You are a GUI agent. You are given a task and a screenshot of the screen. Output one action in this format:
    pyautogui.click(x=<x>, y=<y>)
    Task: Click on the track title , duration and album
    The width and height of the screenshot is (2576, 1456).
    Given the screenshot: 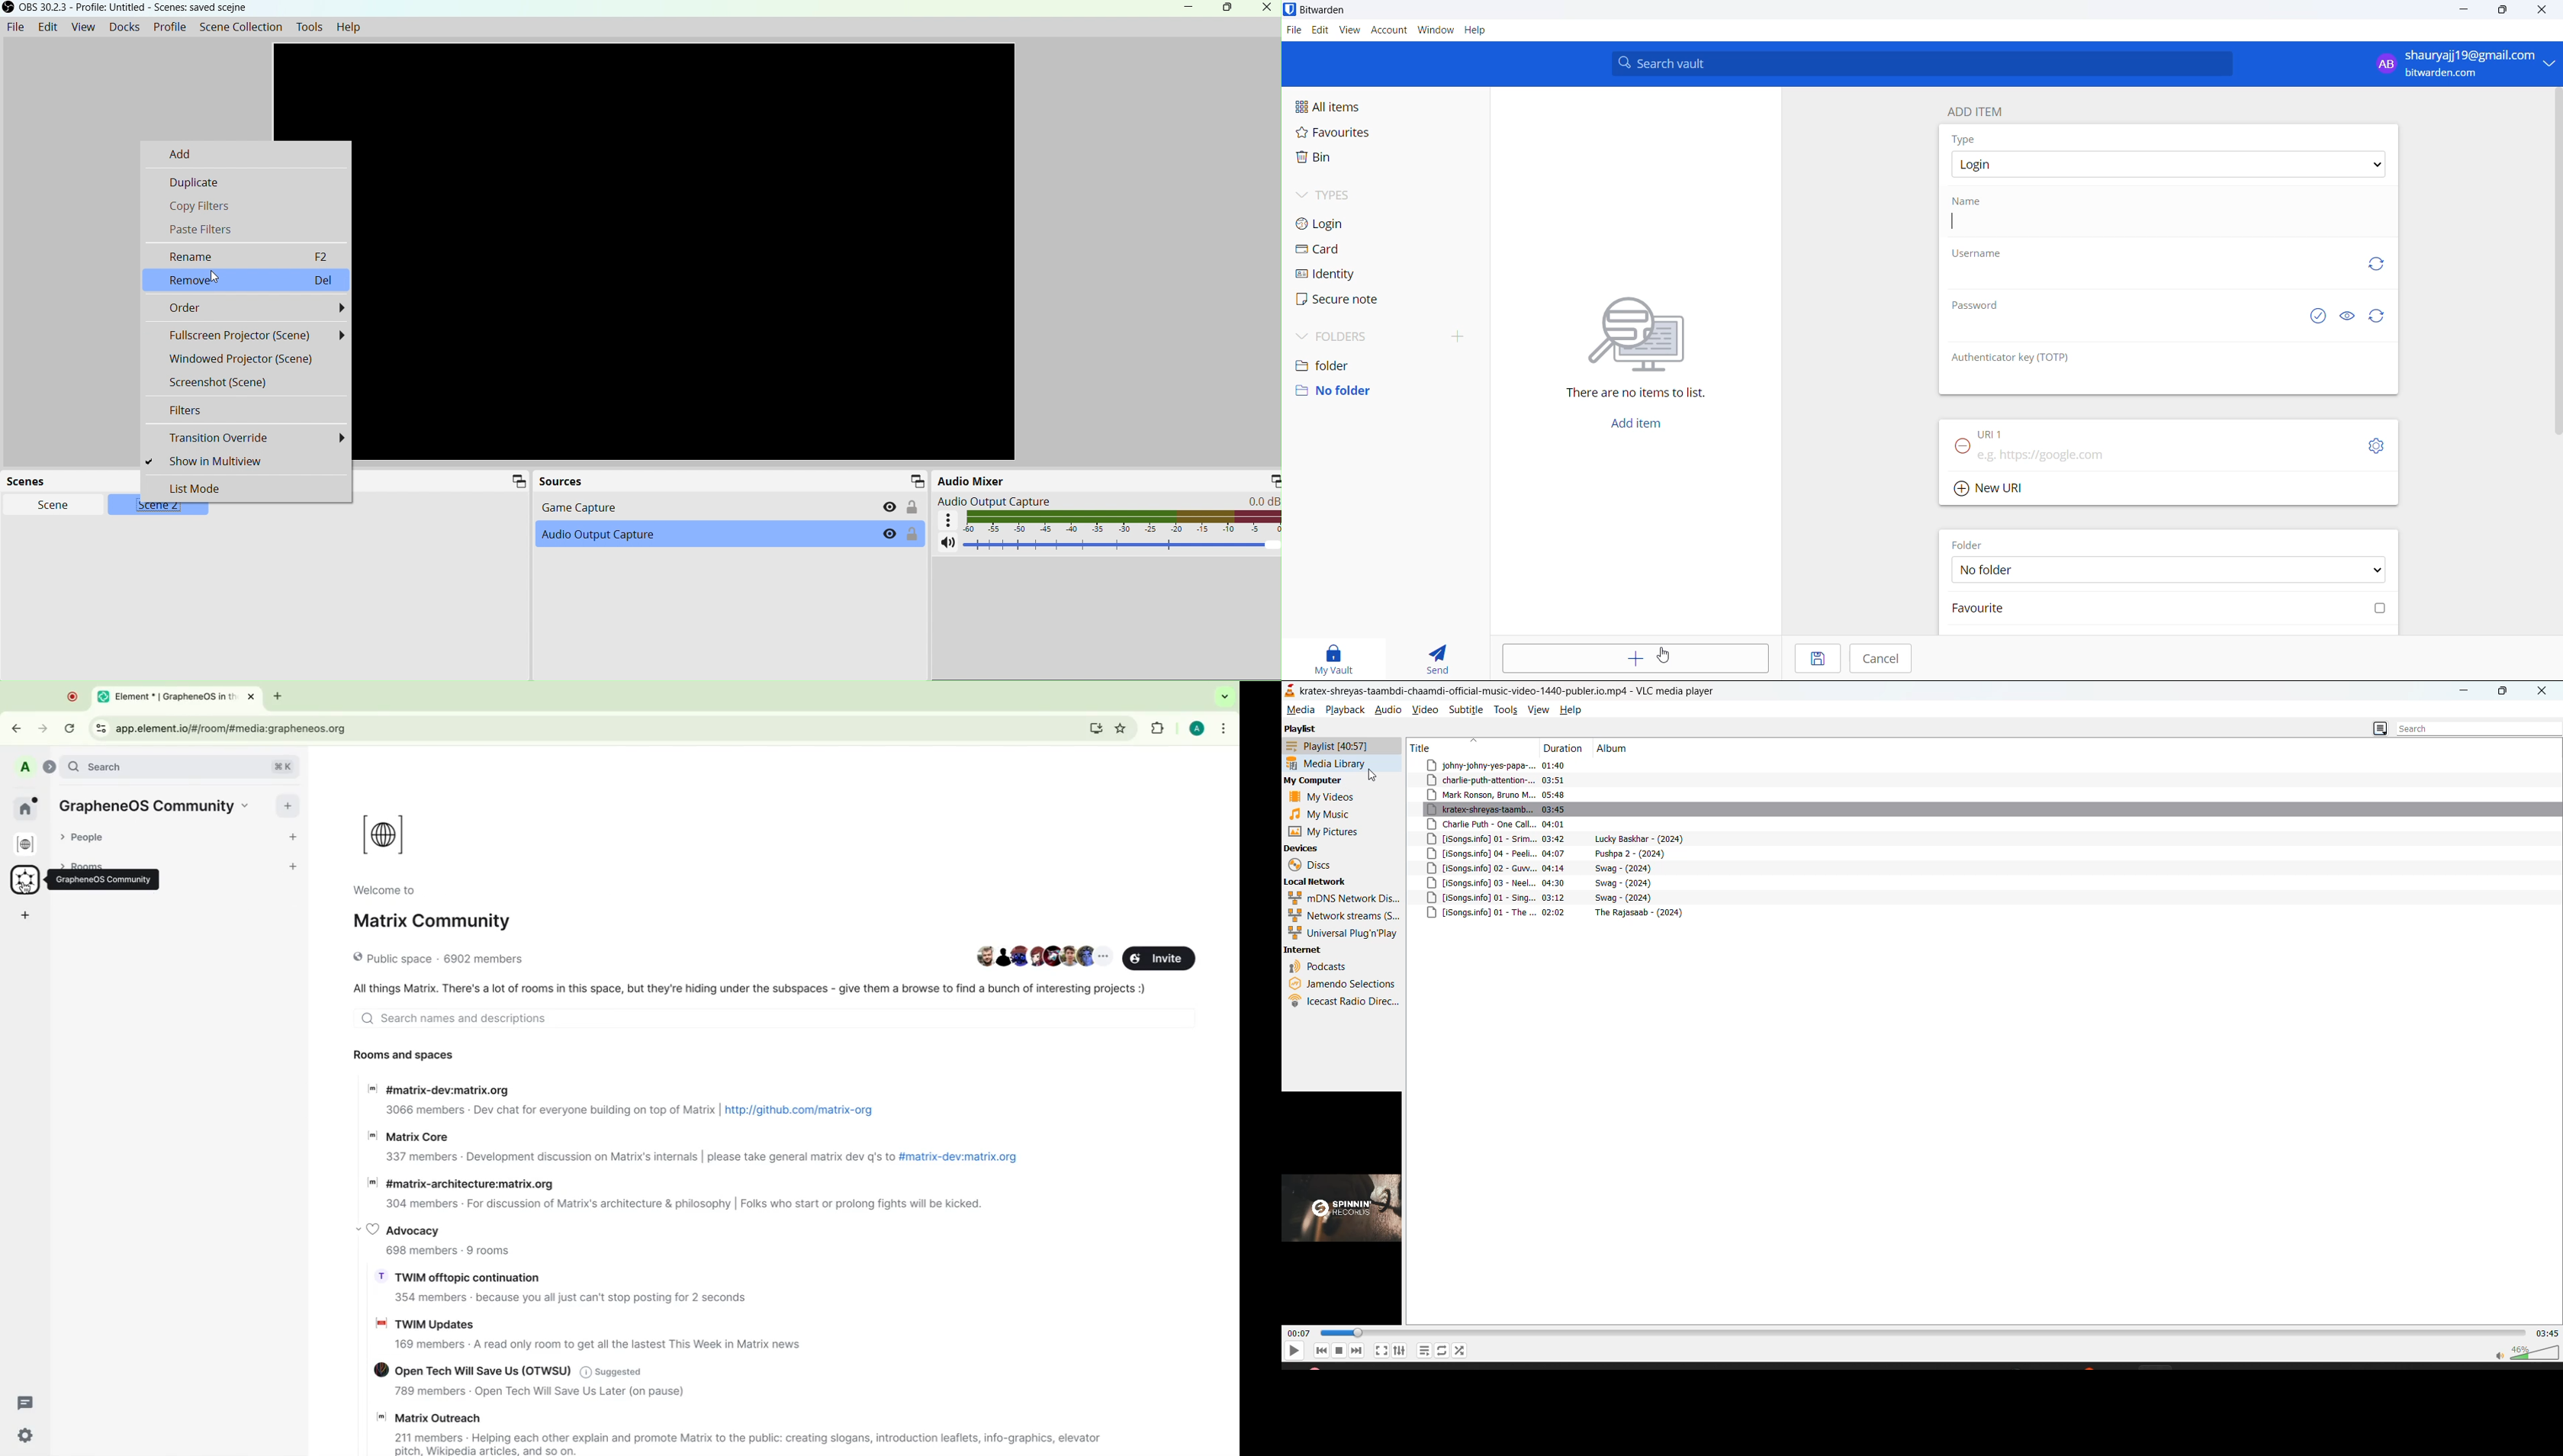 What is the action you would take?
    pyautogui.click(x=1546, y=781)
    